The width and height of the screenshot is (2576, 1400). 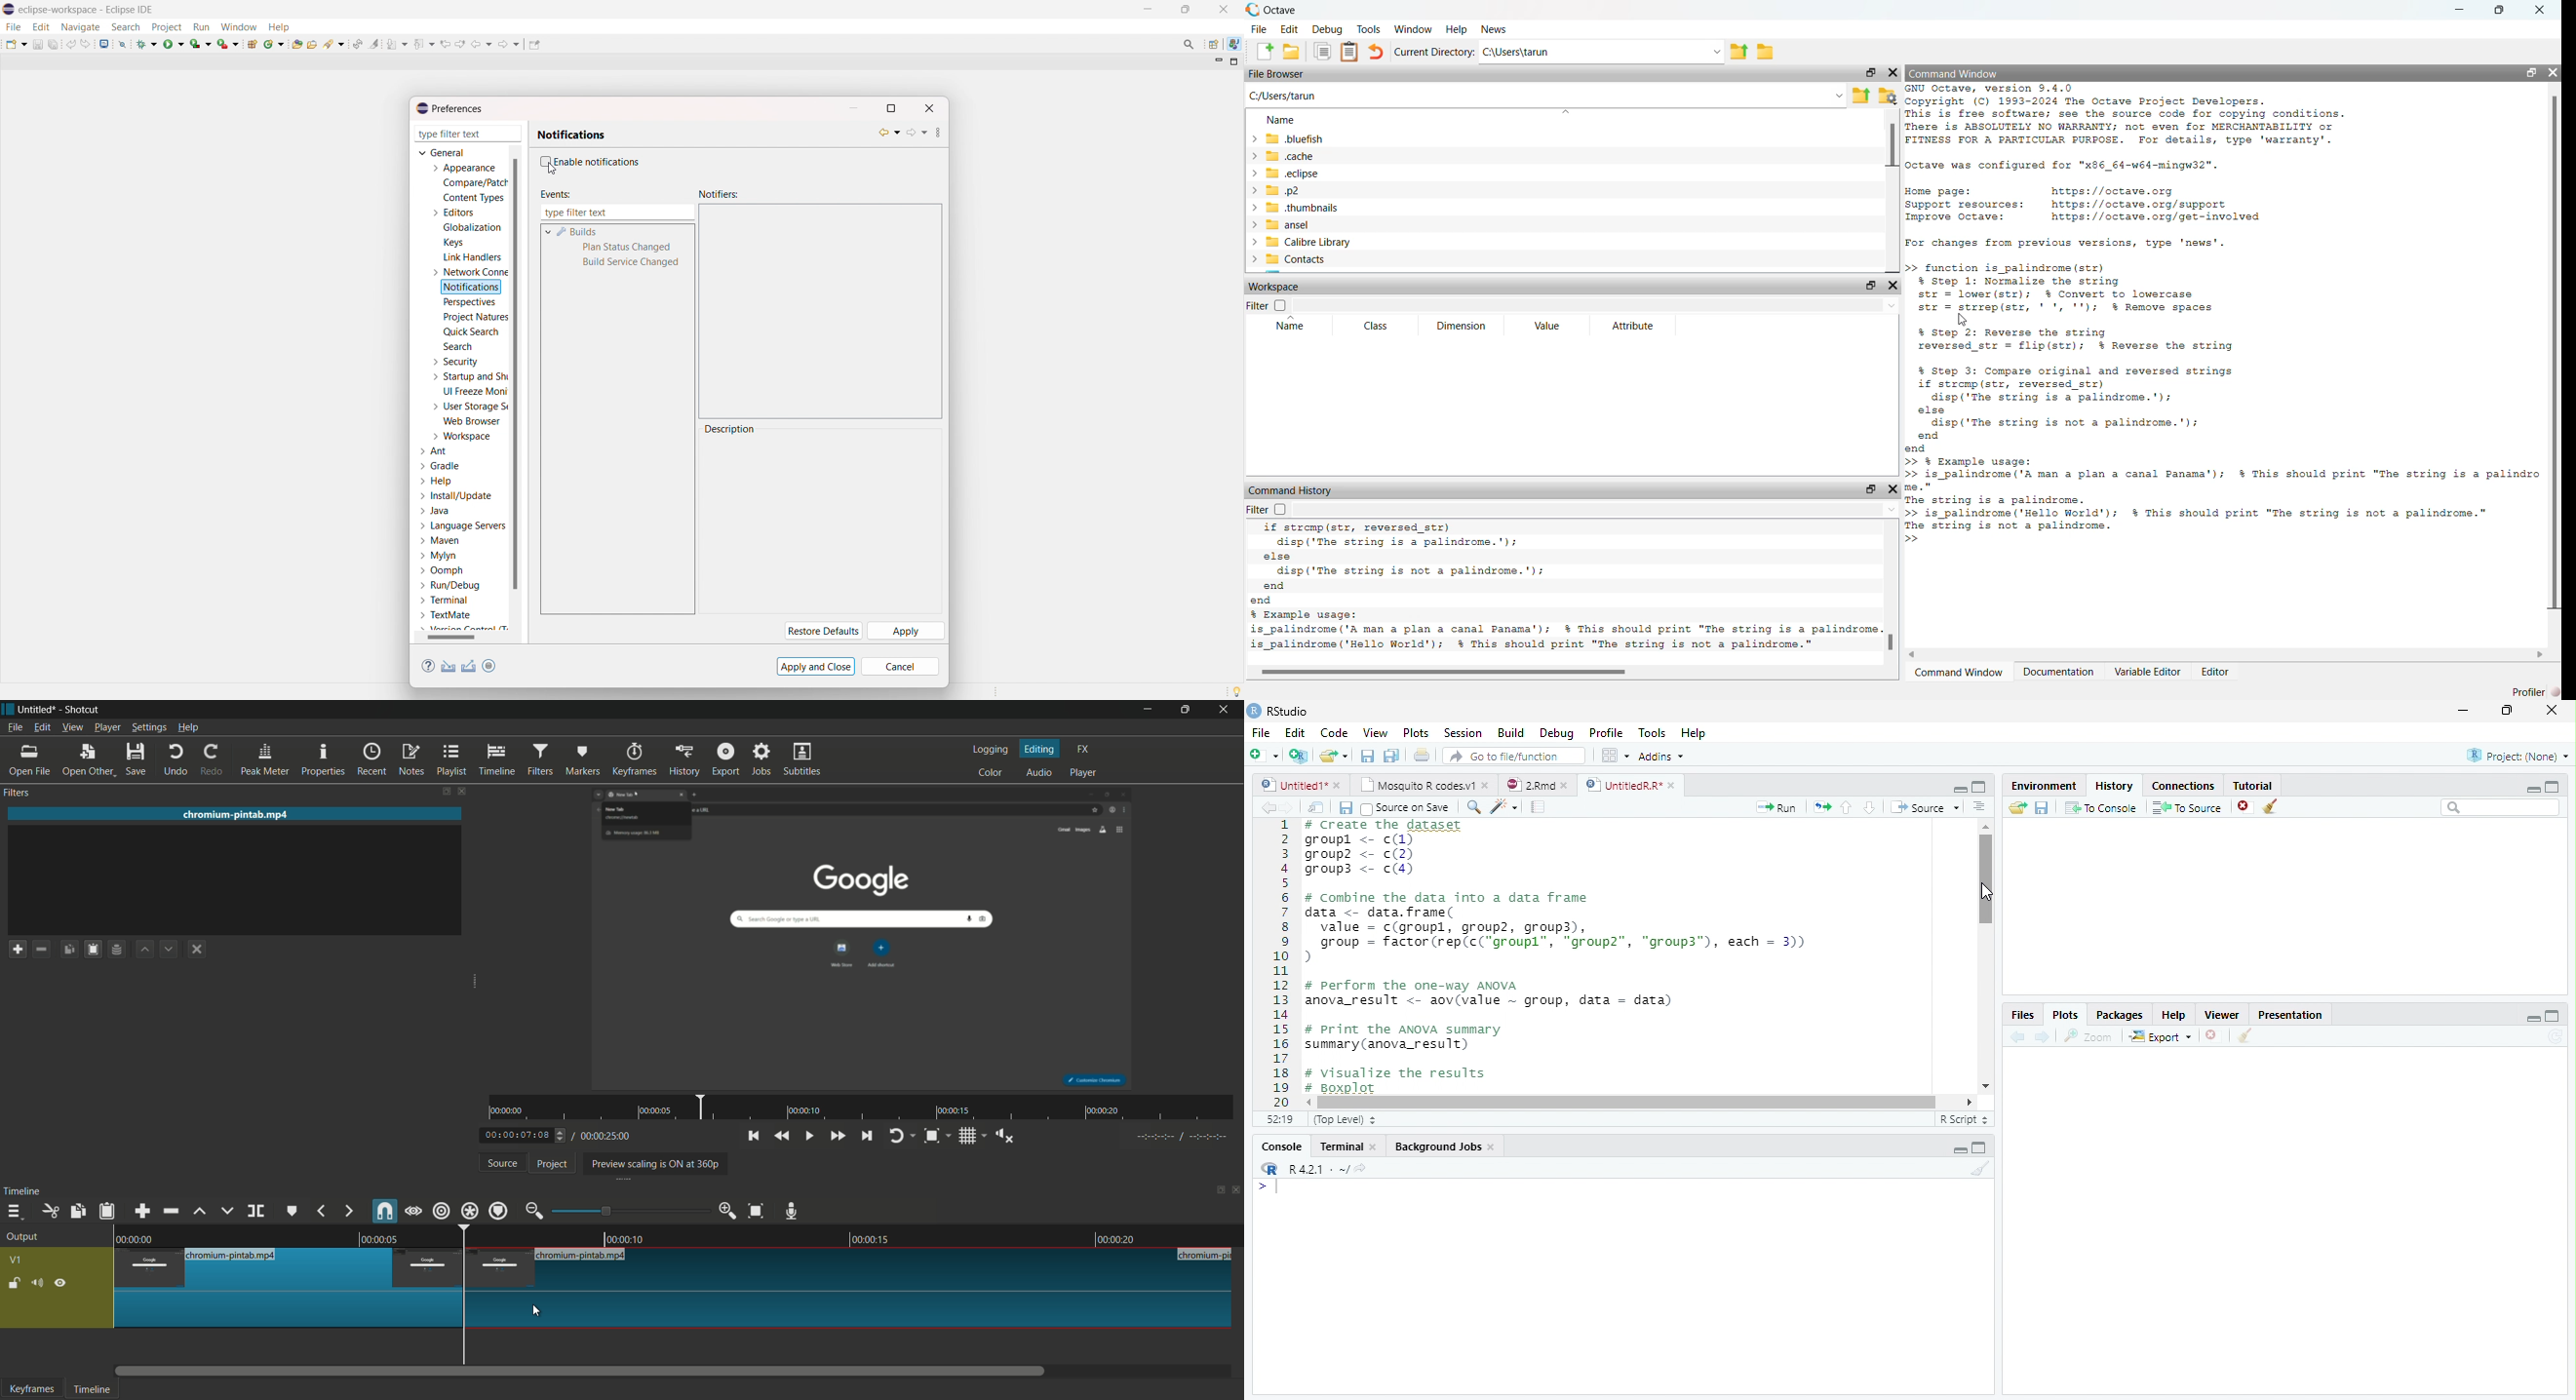 What do you see at coordinates (653, 1165) in the screenshot?
I see `preview scaling is on at 360p` at bounding box center [653, 1165].